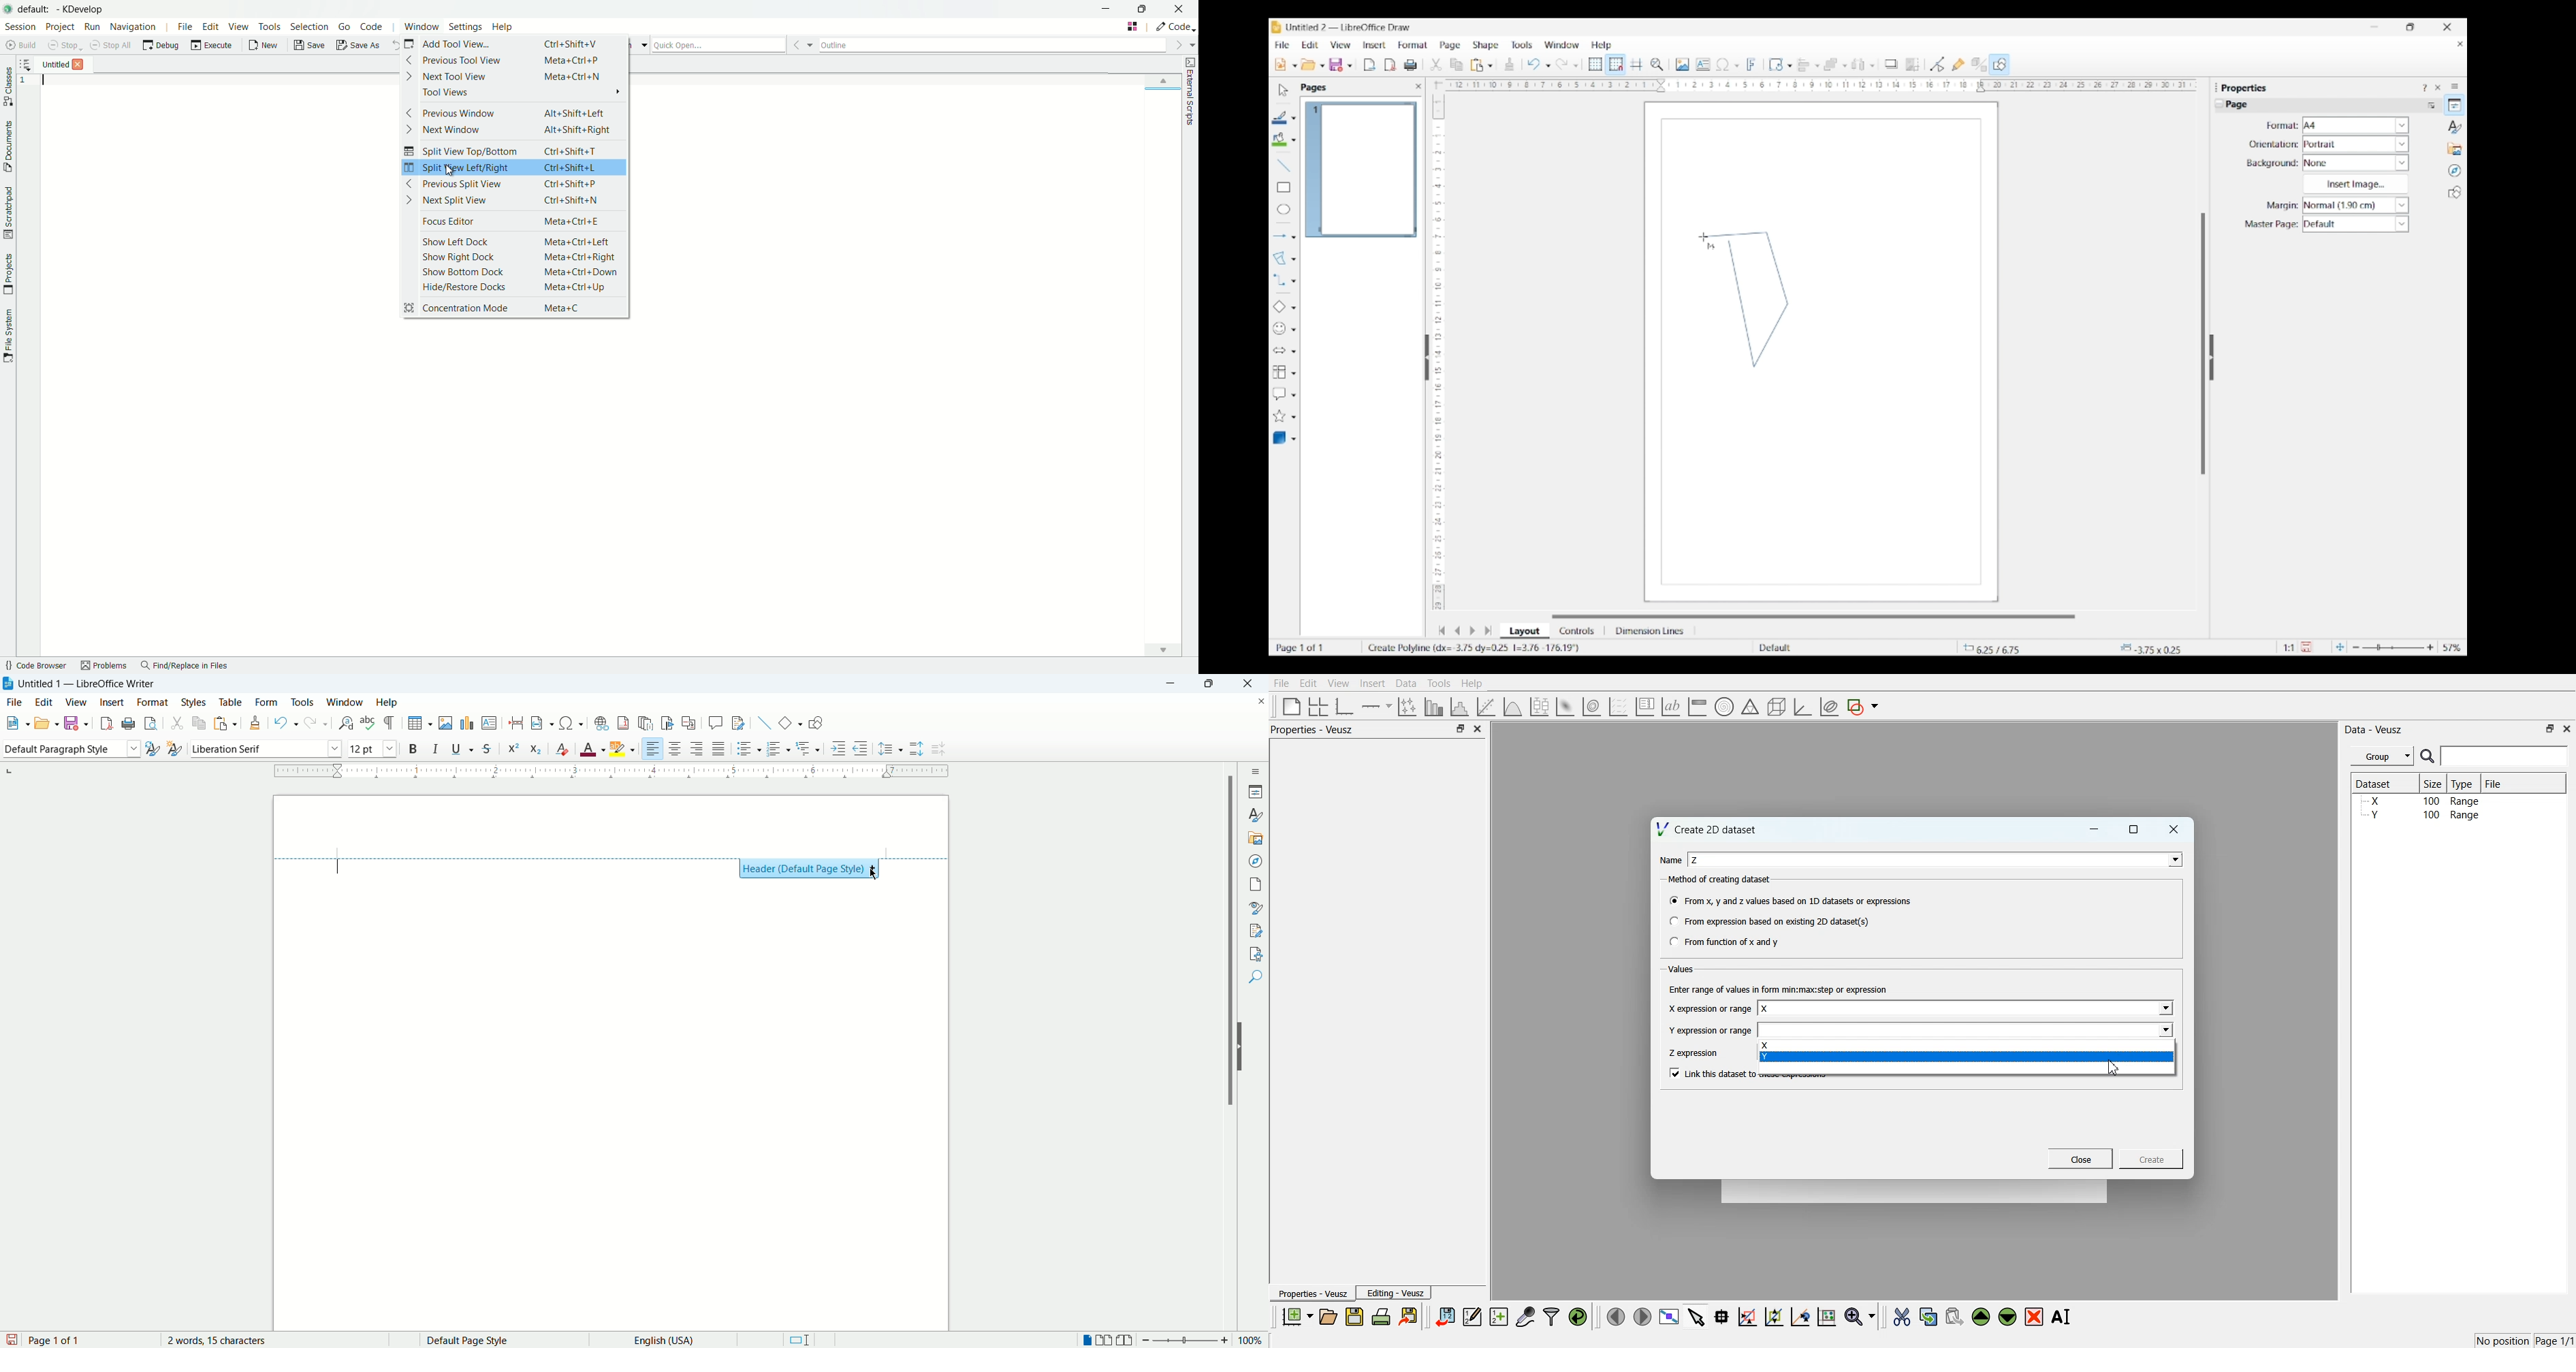 The width and height of the screenshot is (2576, 1372). Describe the element at coordinates (1294, 439) in the screenshot. I see `3D shape options` at that location.